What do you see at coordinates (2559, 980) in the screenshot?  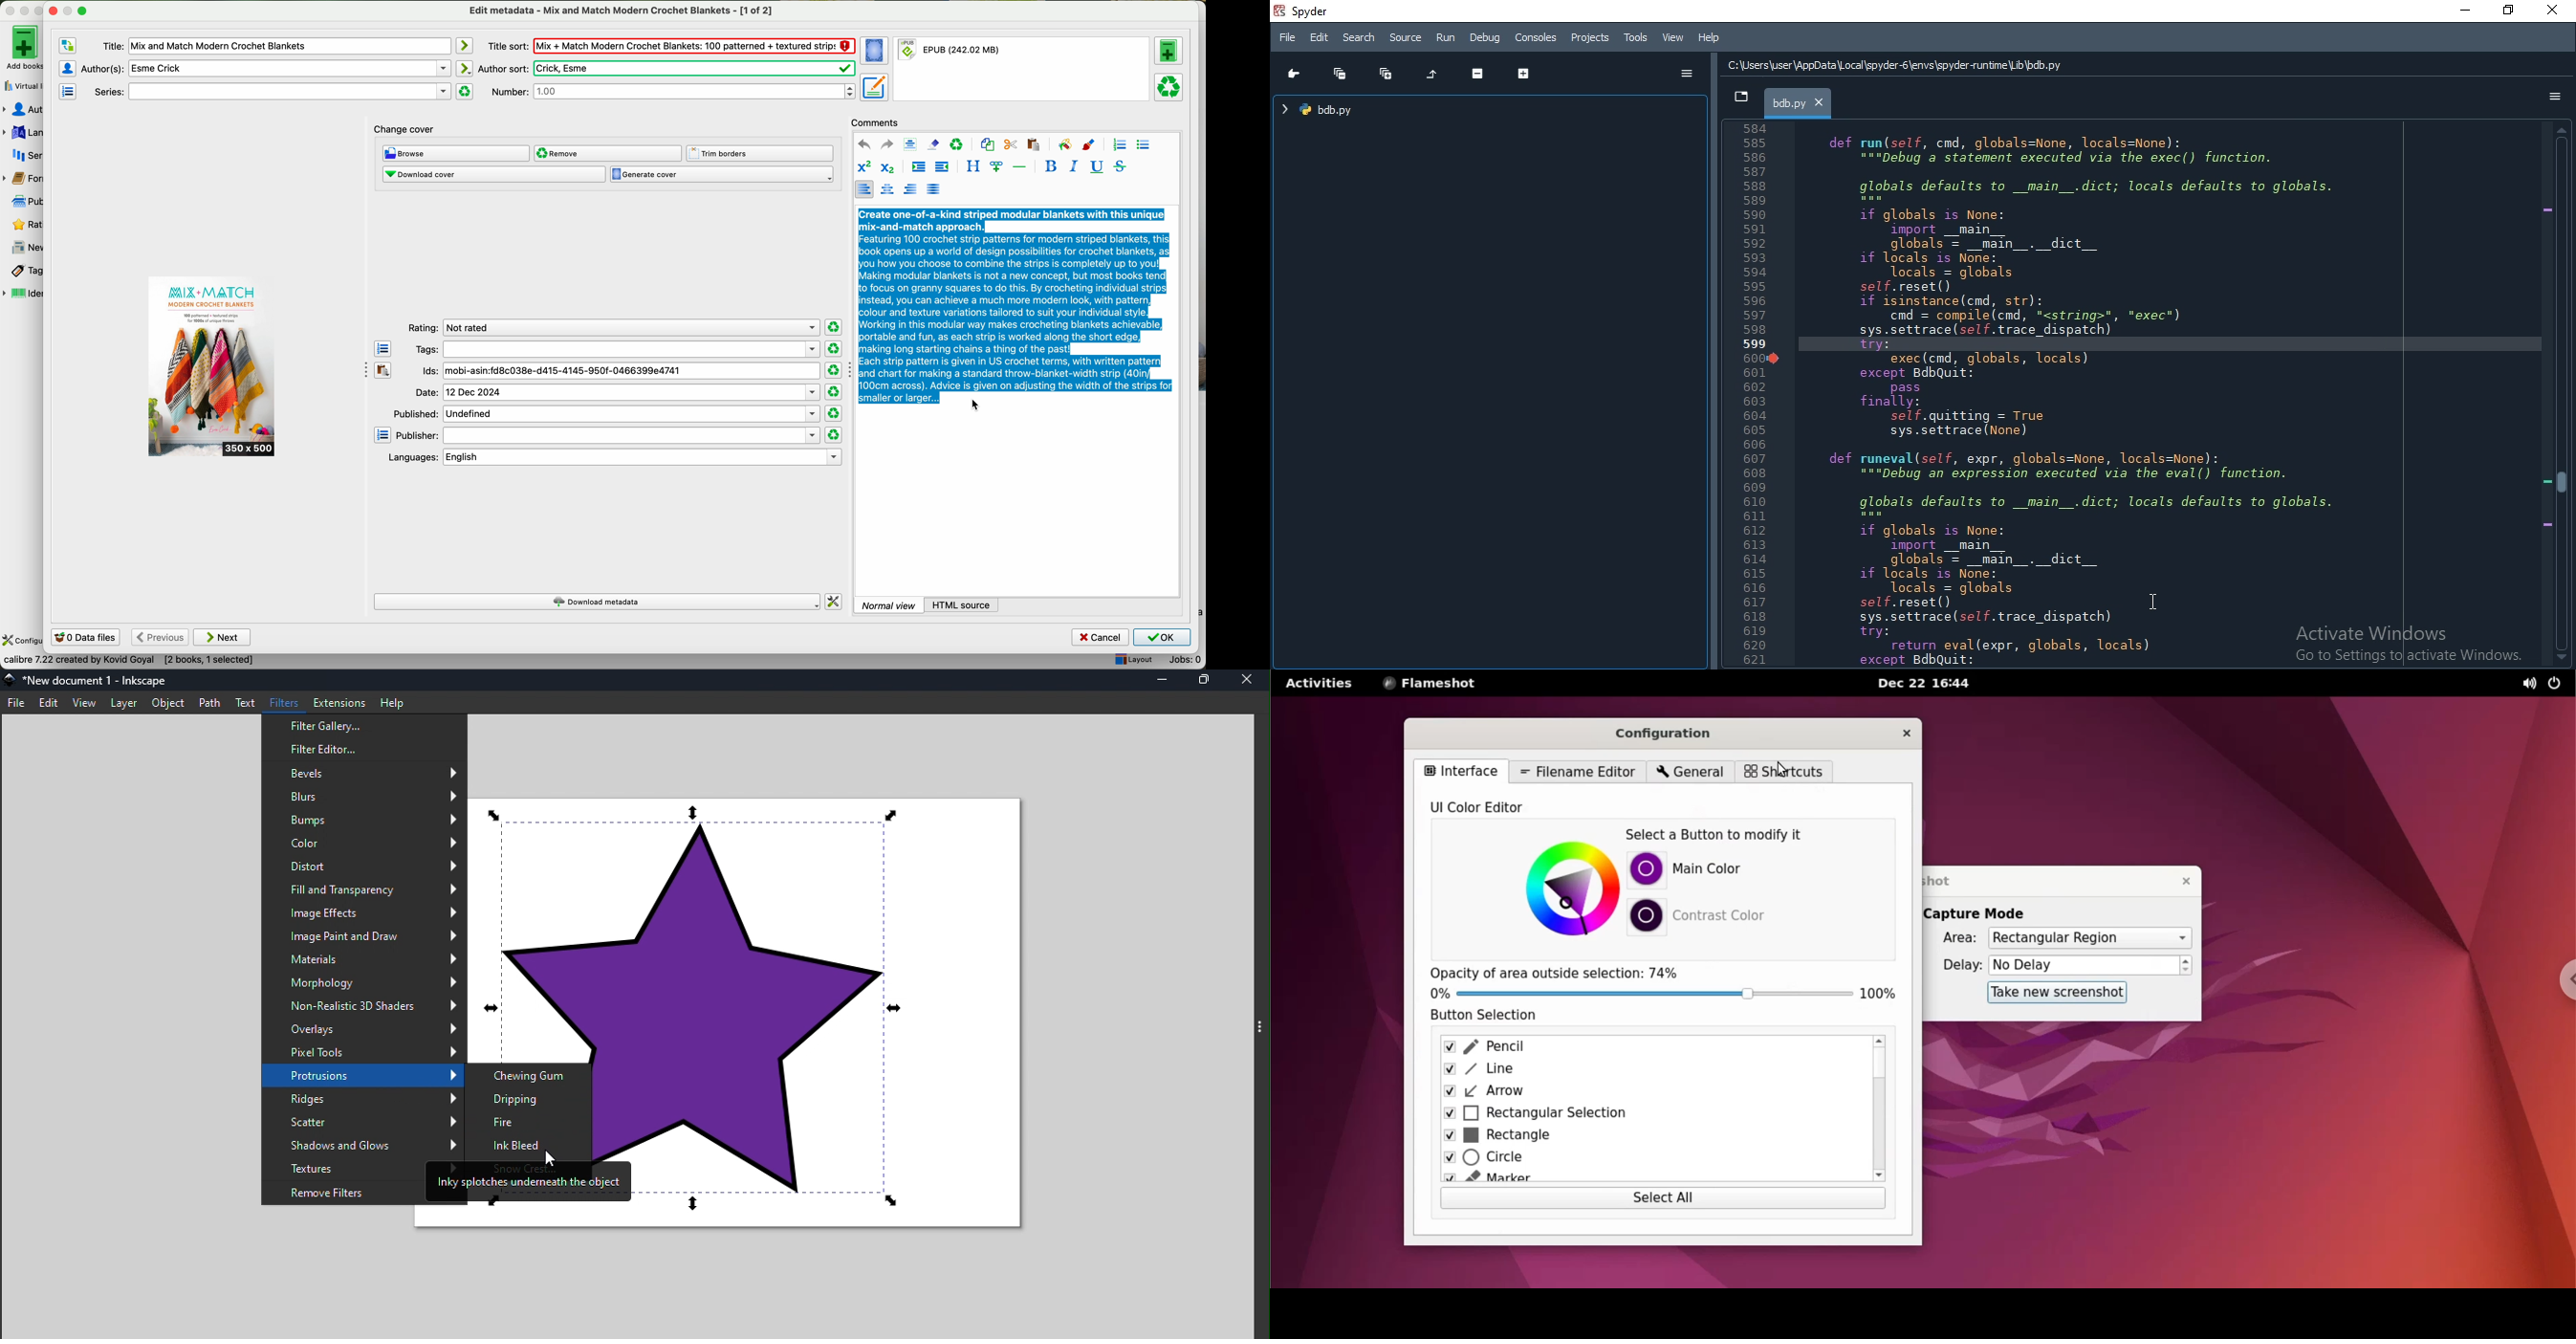 I see `chrome options` at bounding box center [2559, 980].